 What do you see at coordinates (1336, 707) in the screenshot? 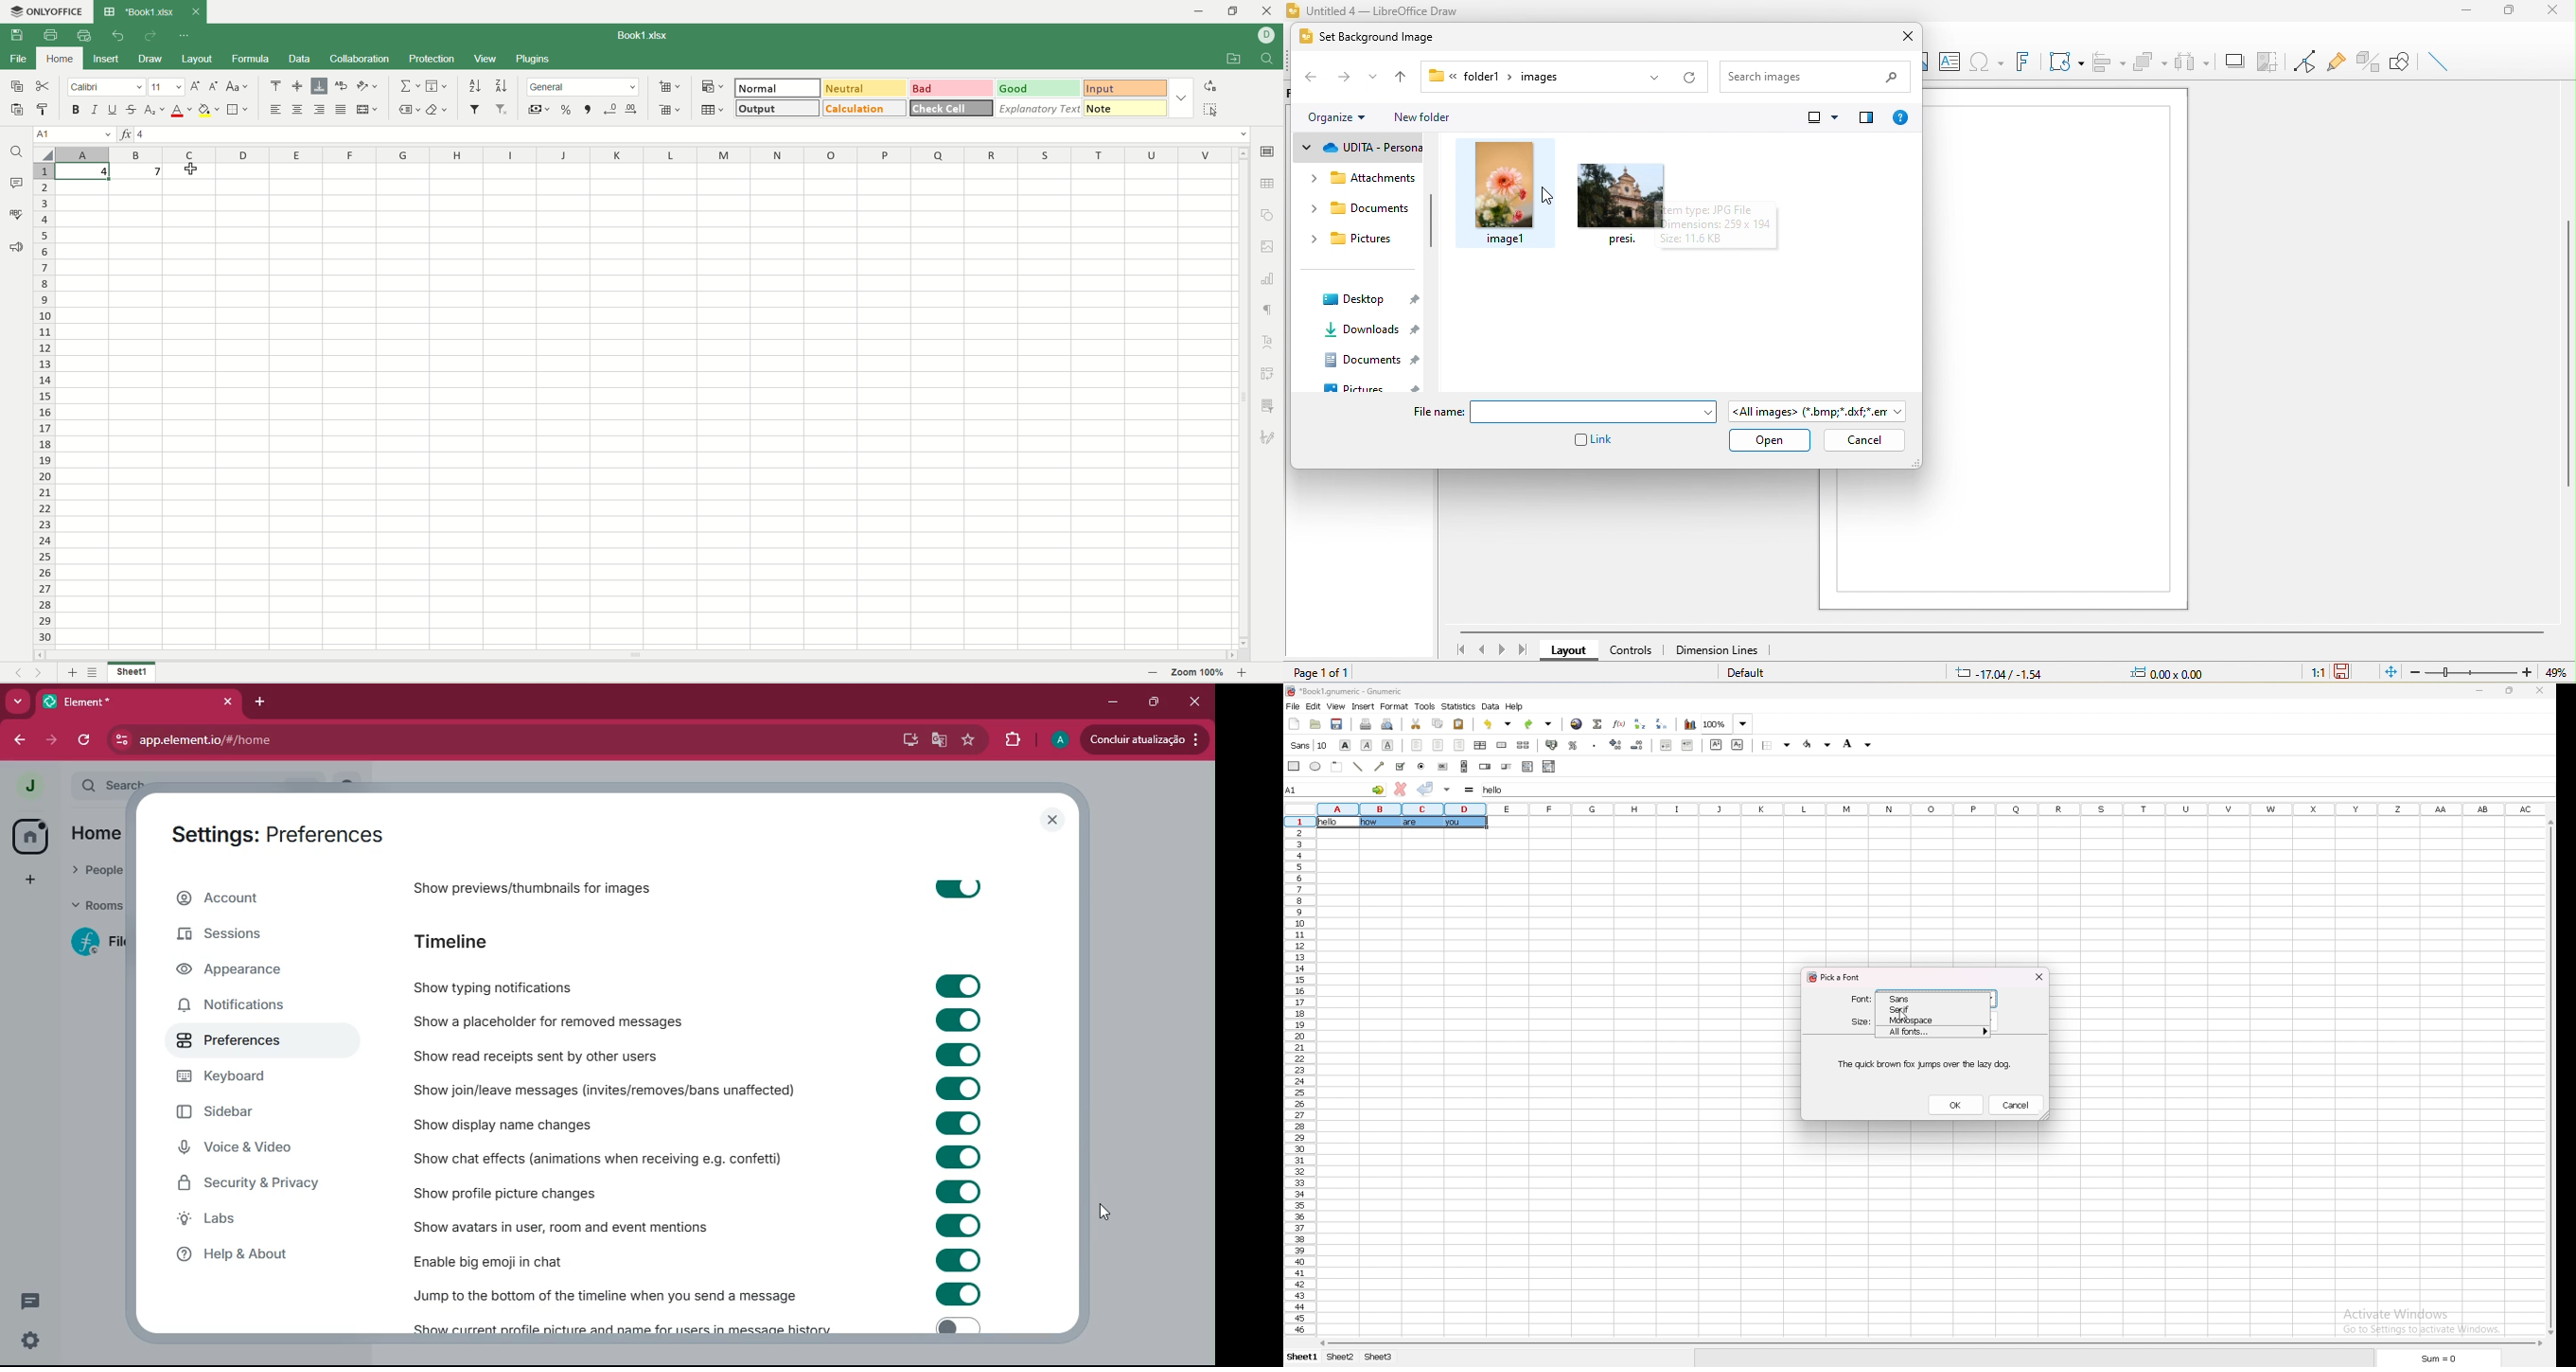
I see `view` at bounding box center [1336, 707].